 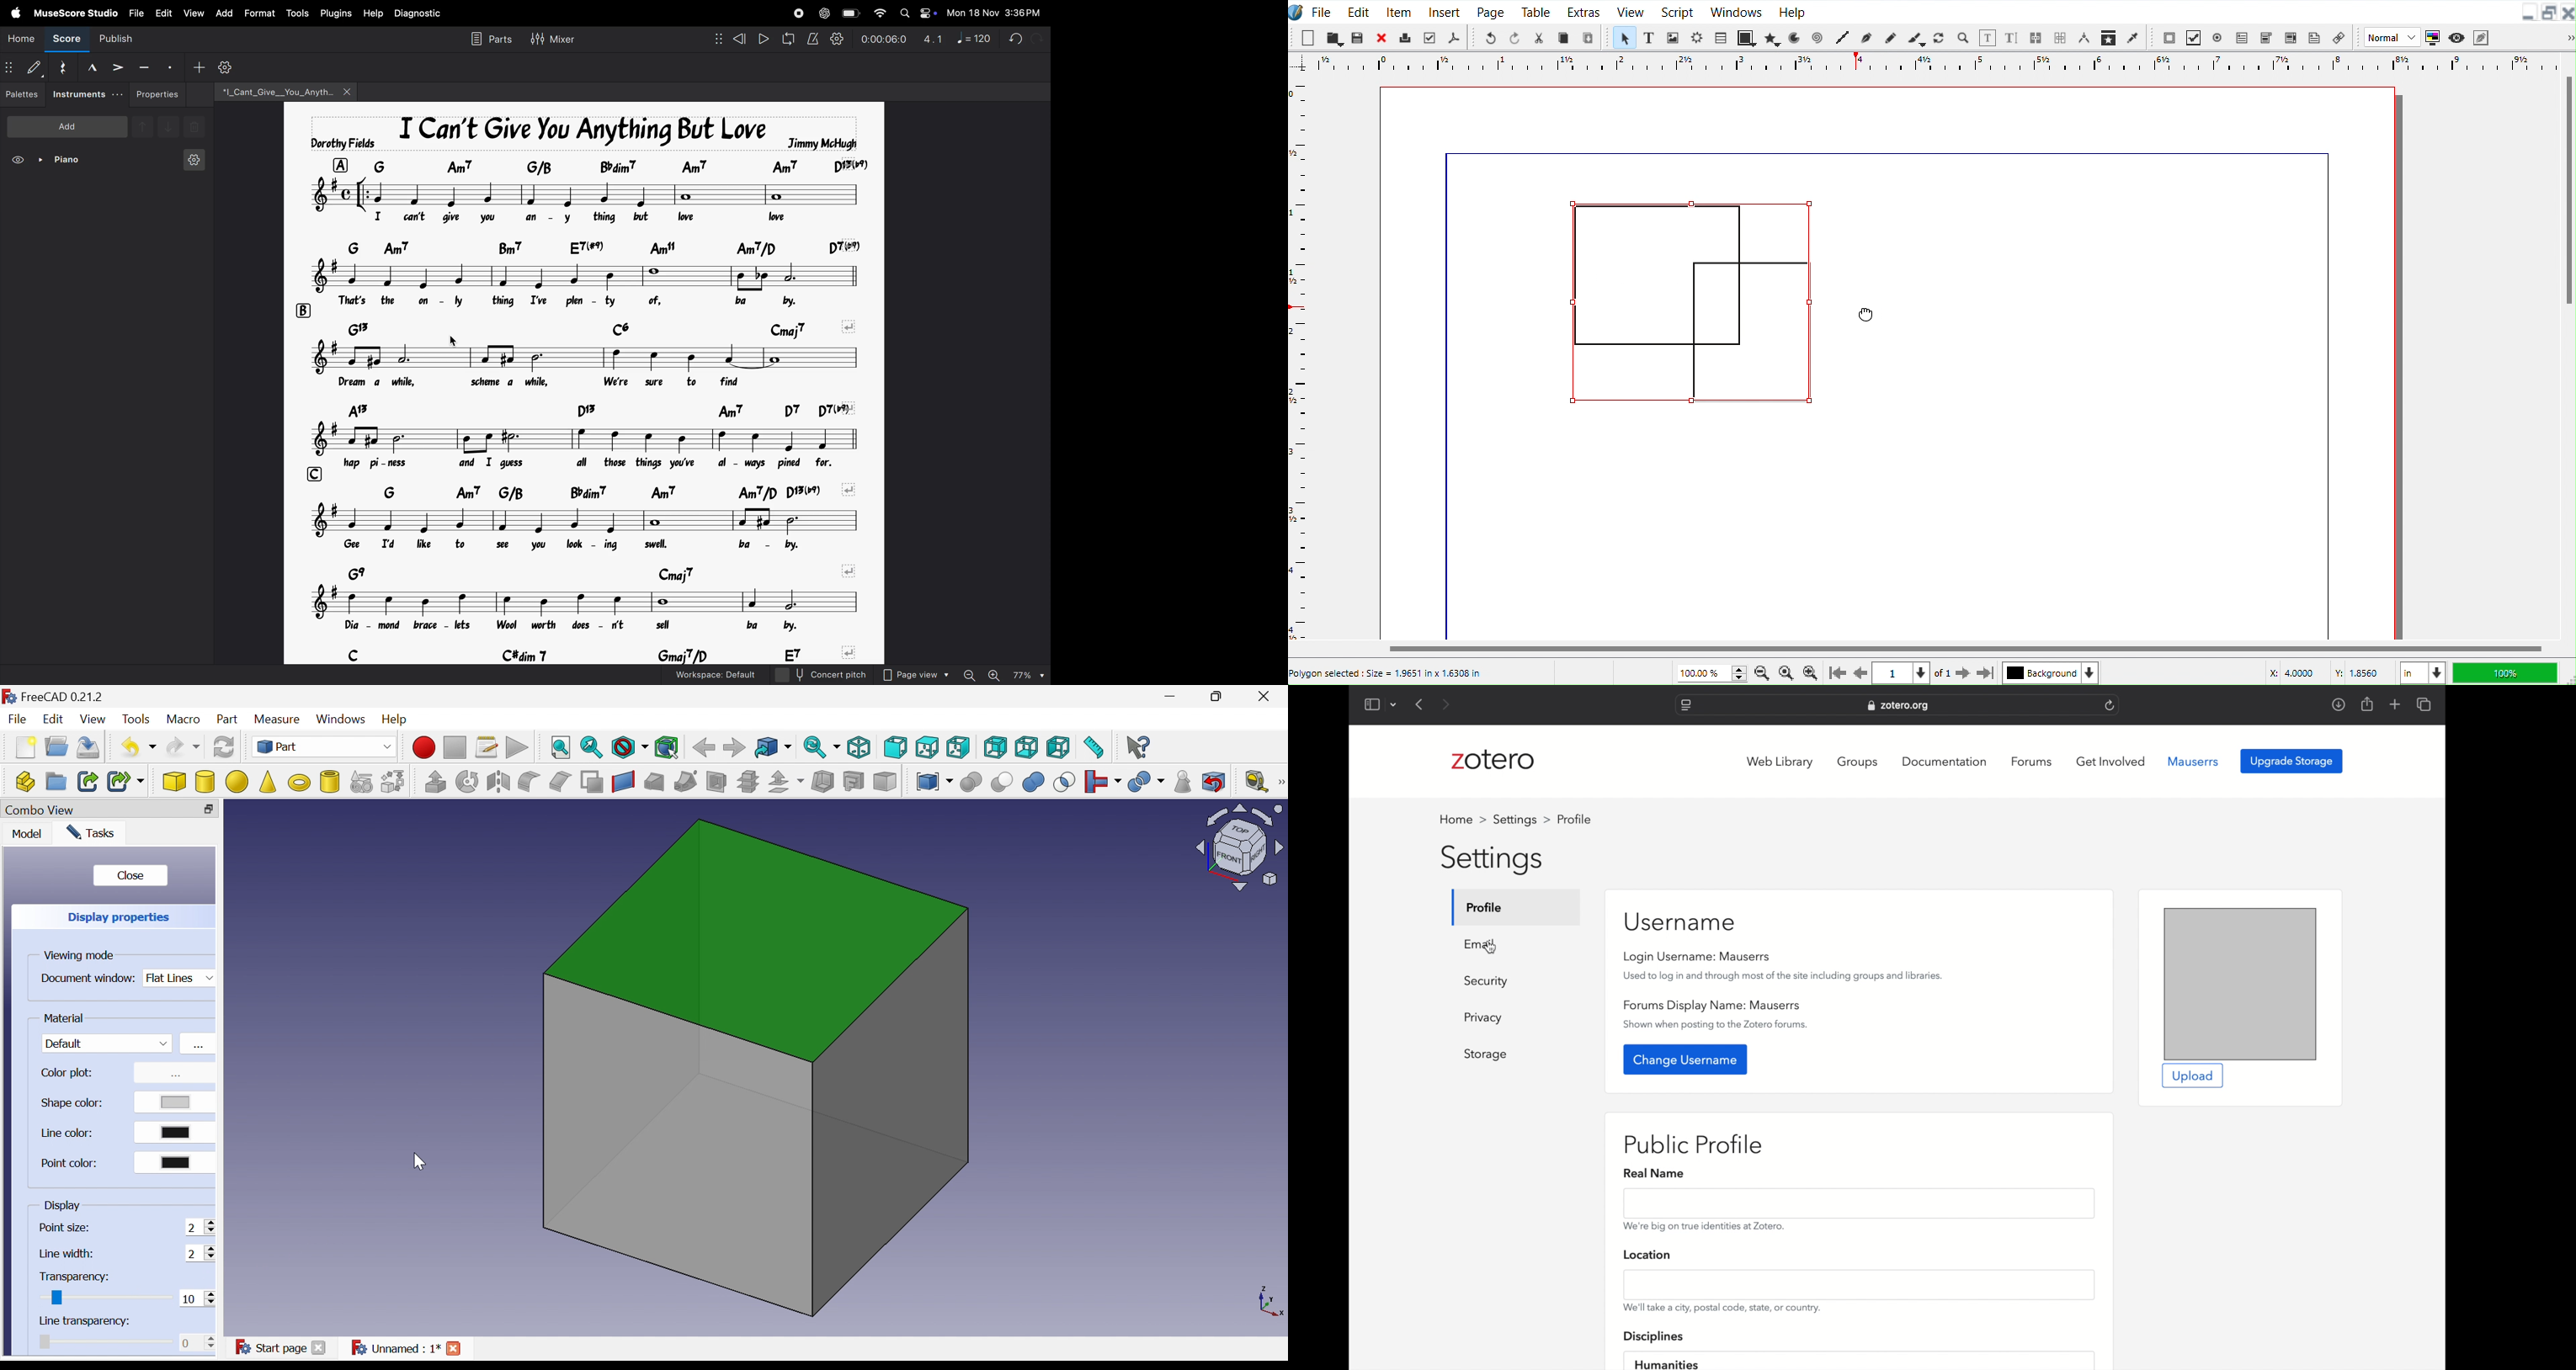 What do you see at coordinates (87, 981) in the screenshot?
I see `Document window:` at bounding box center [87, 981].